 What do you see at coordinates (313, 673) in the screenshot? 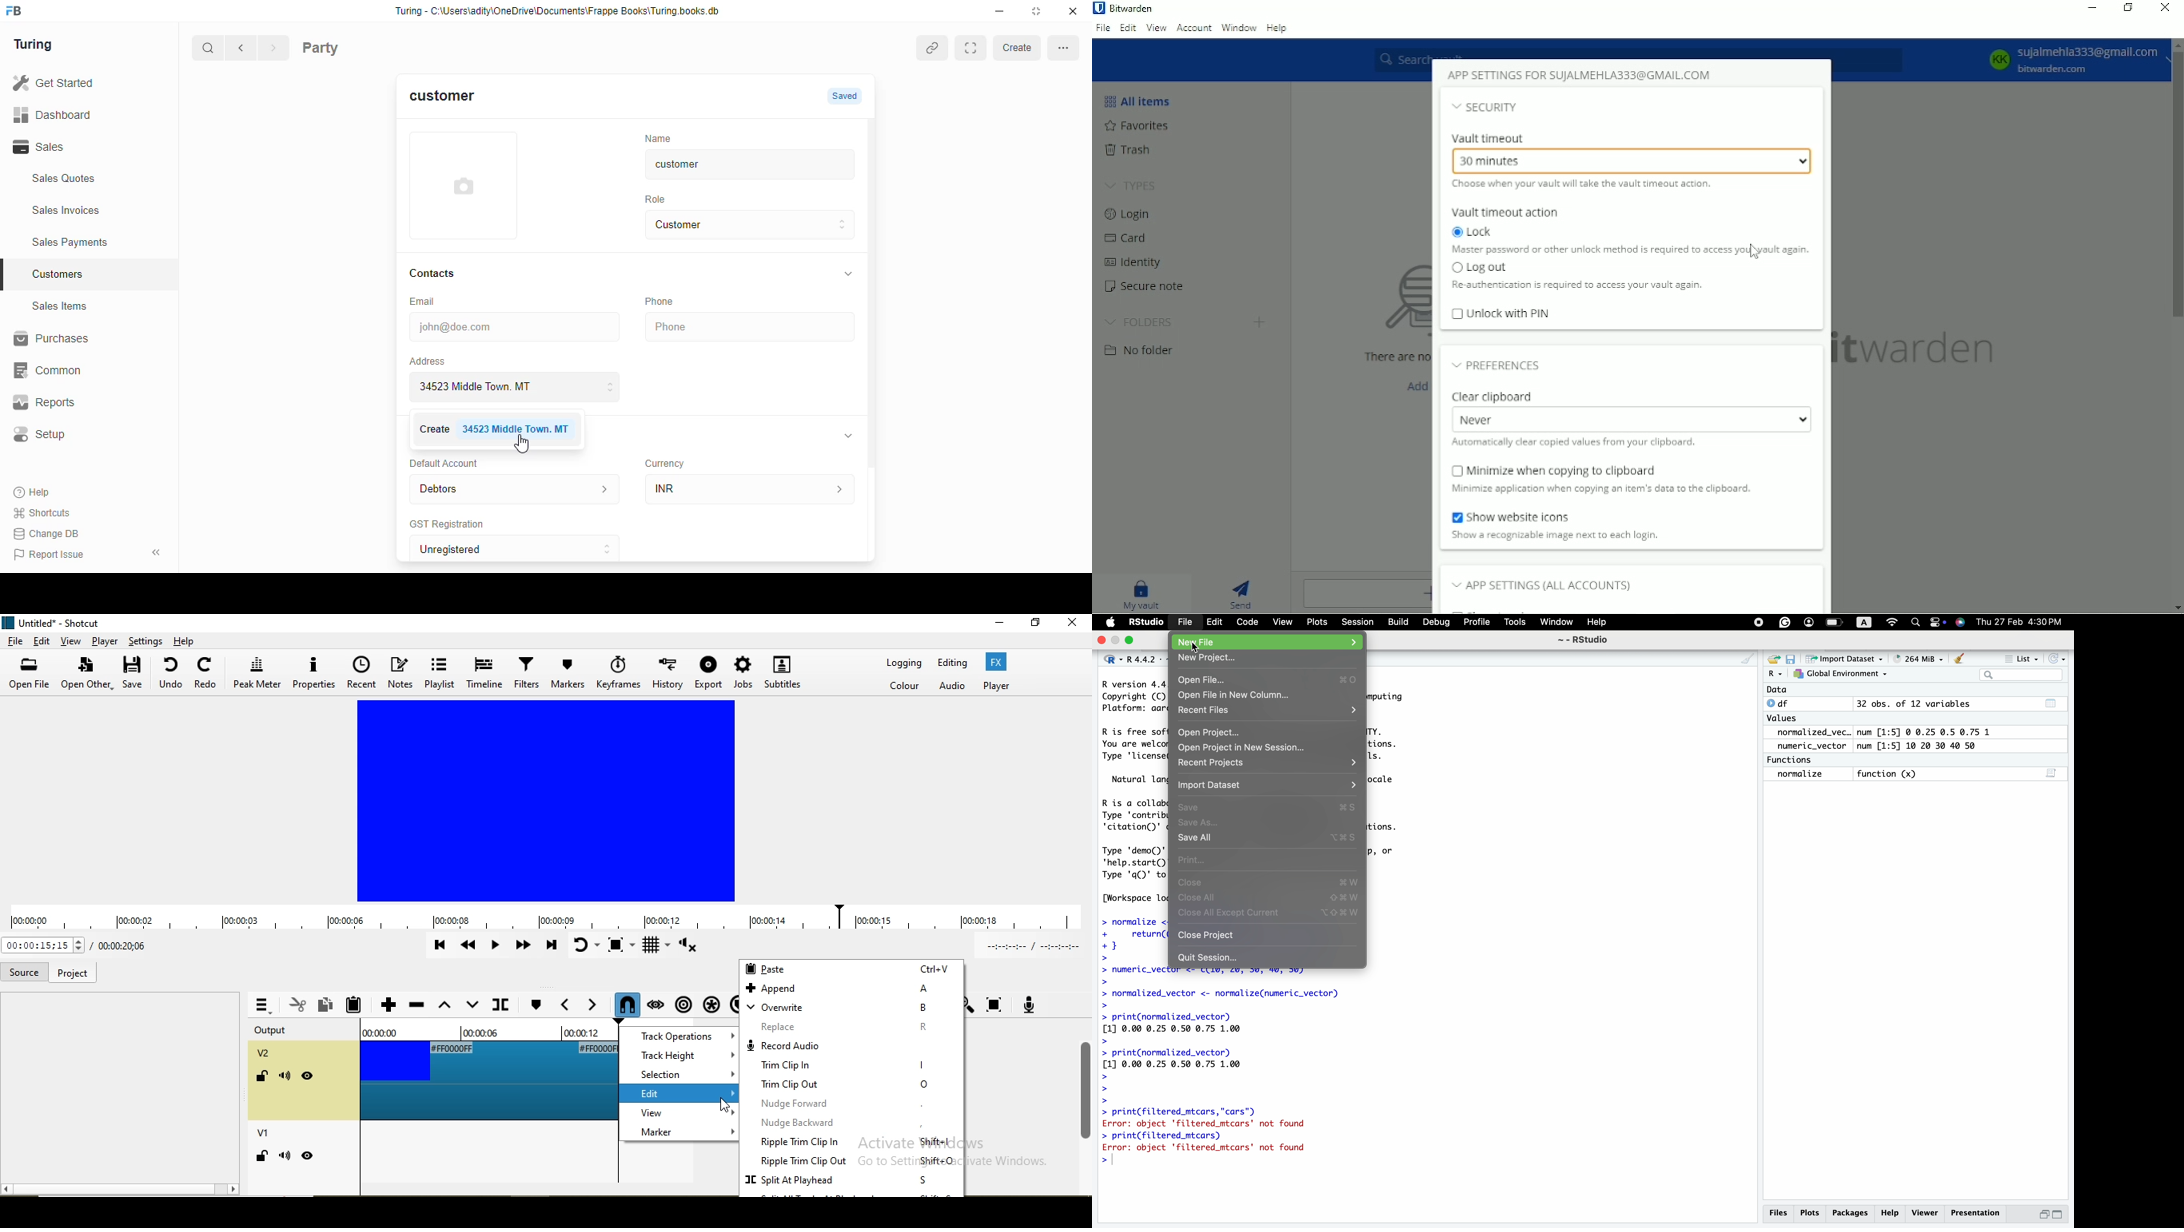
I see `properties` at bounding box center [313, 673].